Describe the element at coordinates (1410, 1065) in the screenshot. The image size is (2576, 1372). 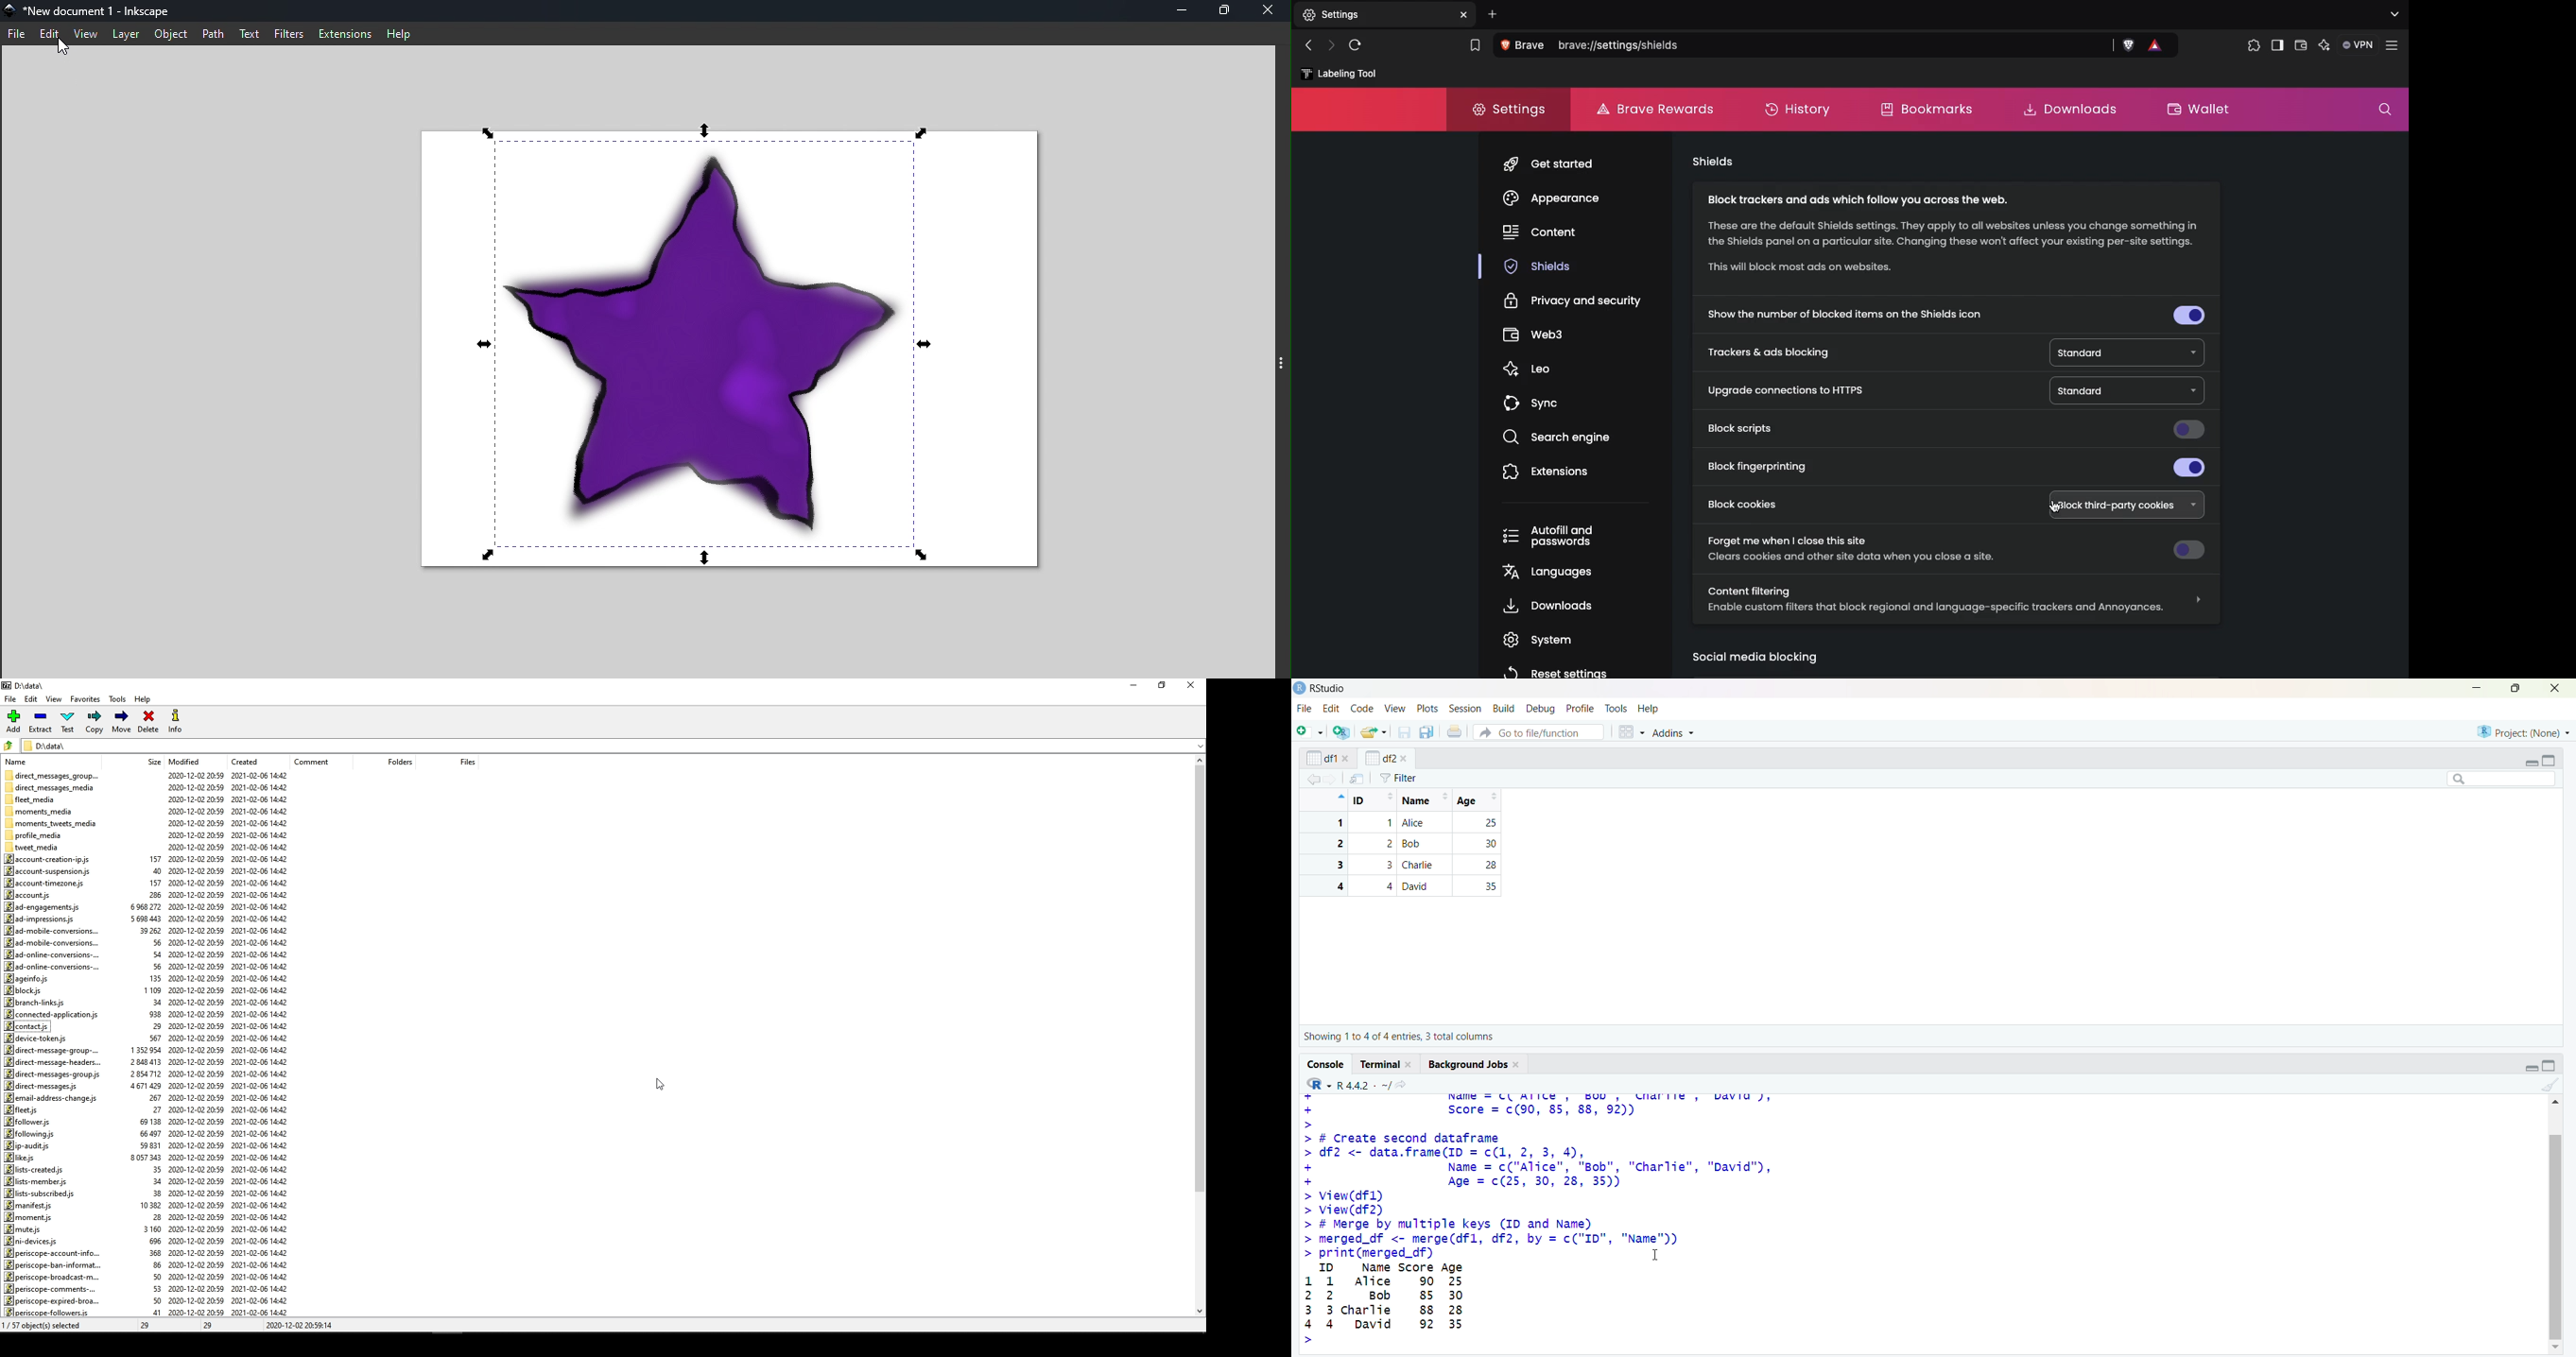
I see `close` at that location.